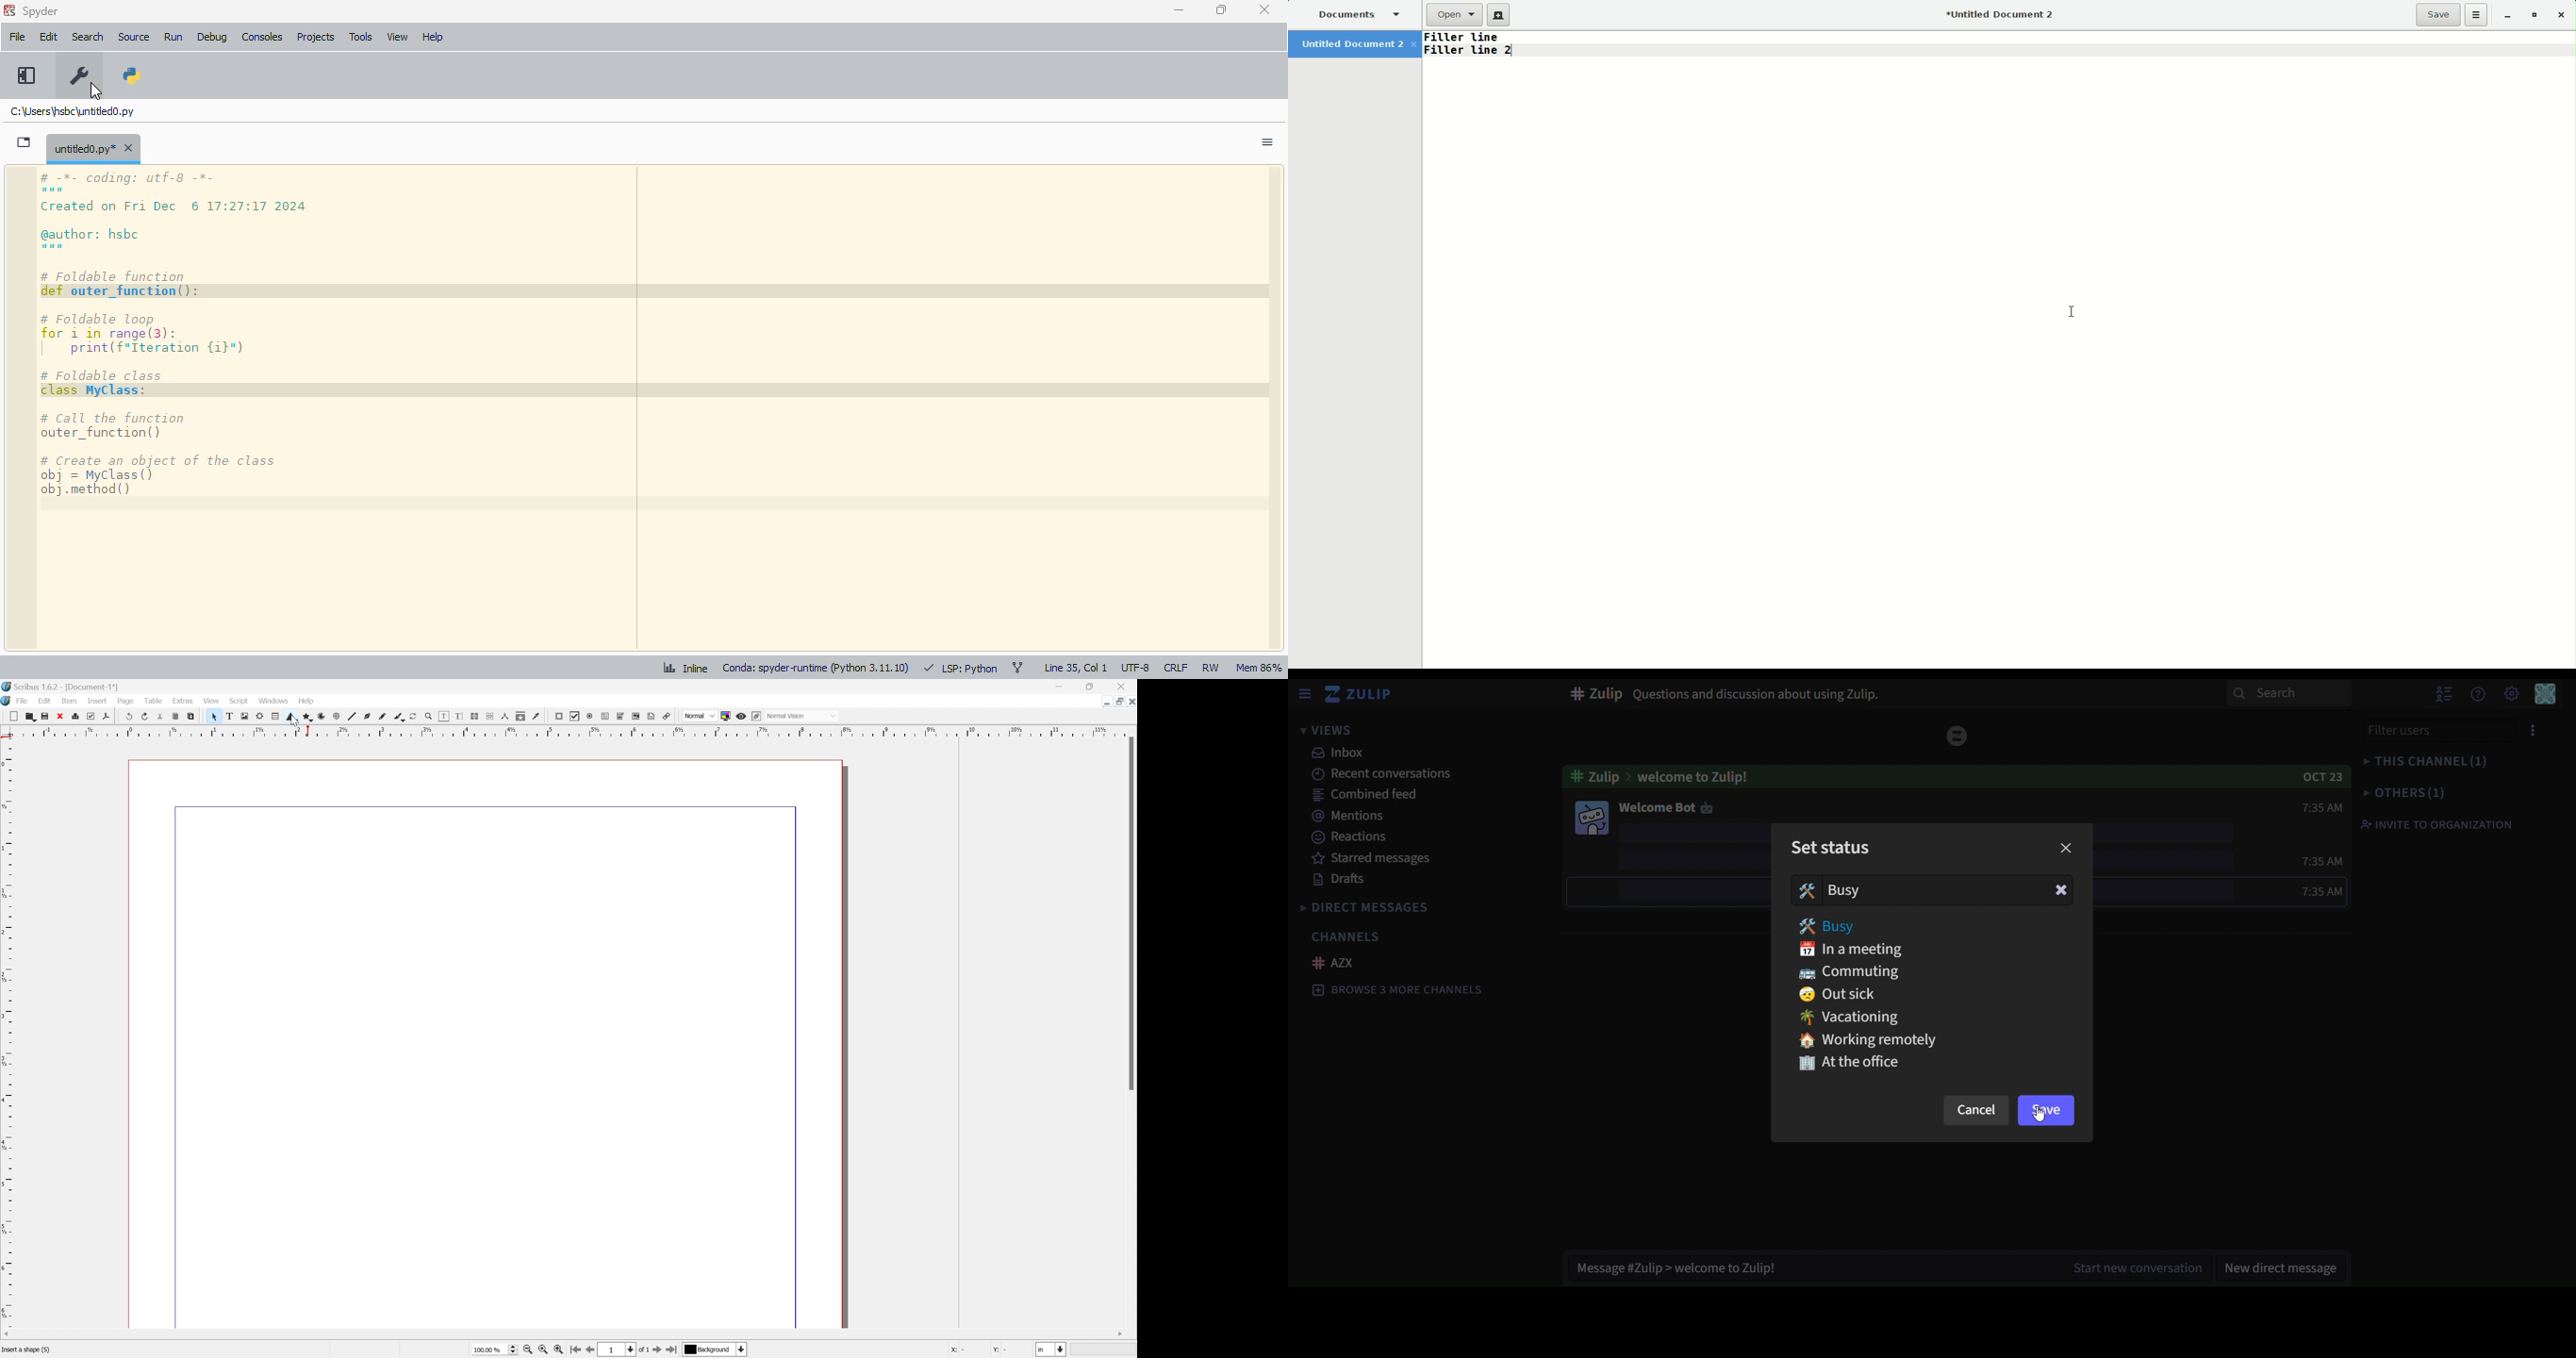 The image size is (2576, 1372). What do you see at coordinates (1222, 9) in the screenshot?
I see `maximize` at bounding box center [1222, 9].